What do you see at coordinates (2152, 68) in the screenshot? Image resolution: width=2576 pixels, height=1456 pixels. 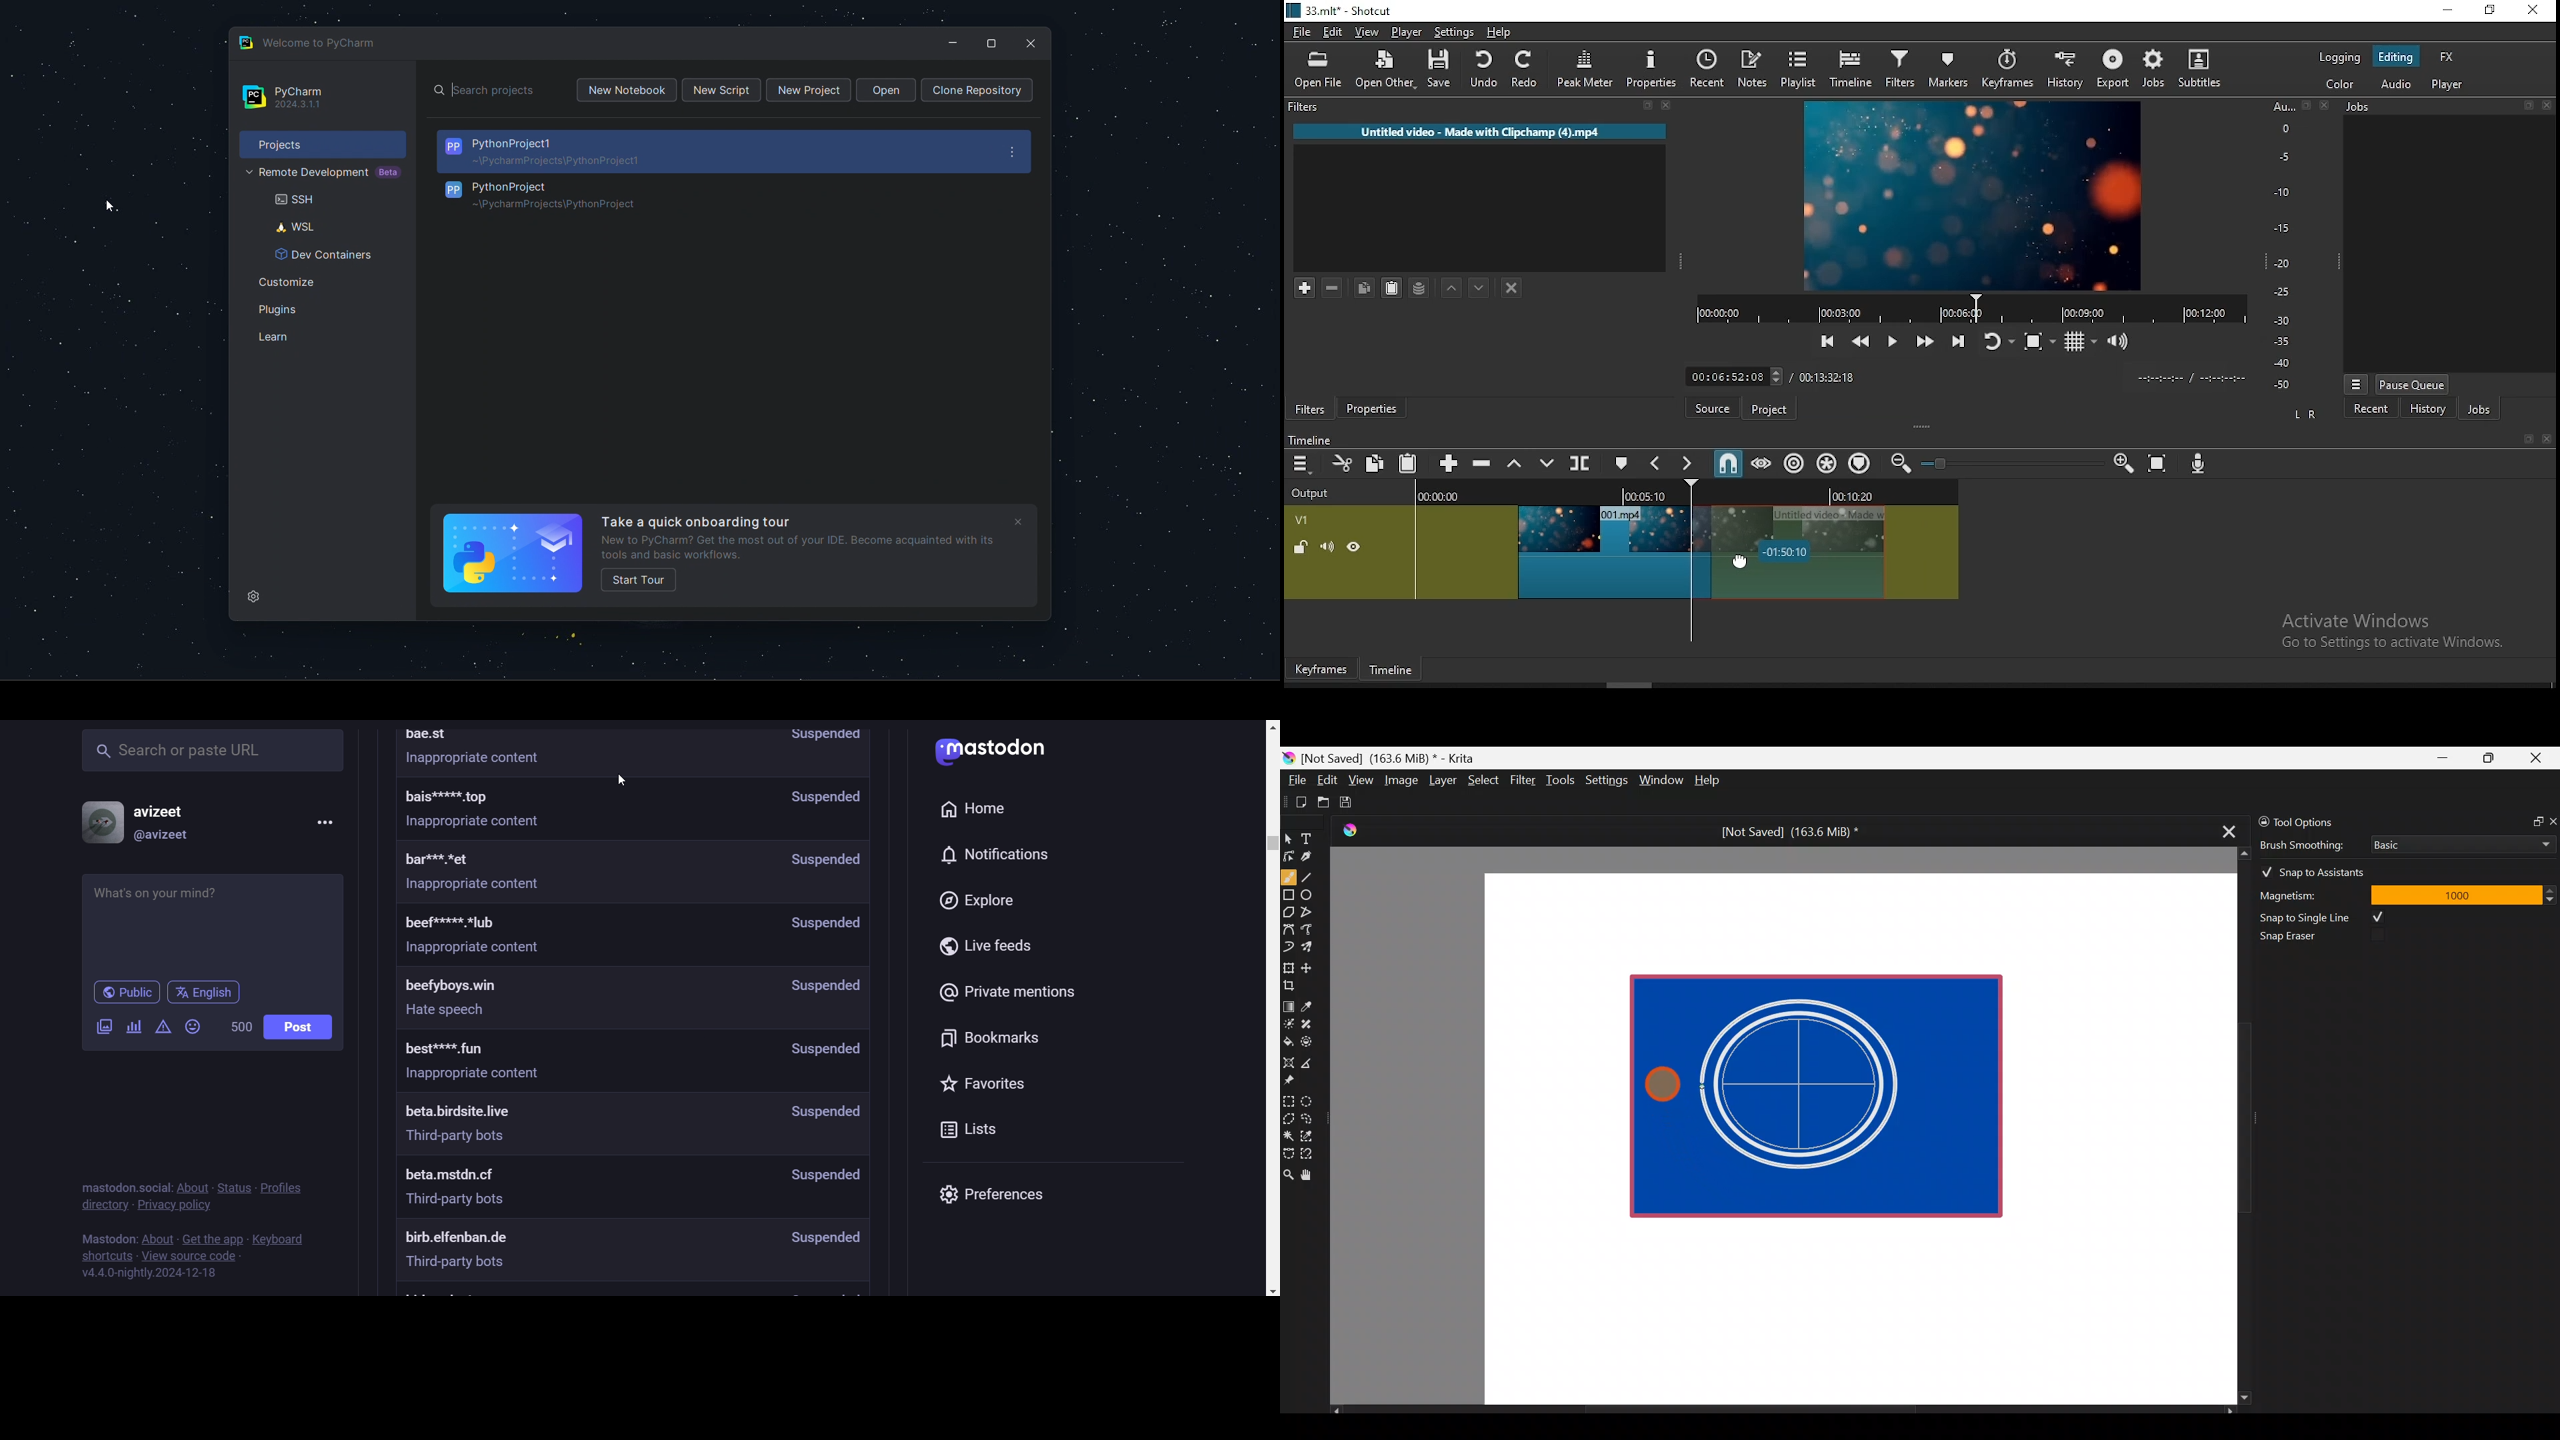 I see `jobs` at bounding box center [2152, 68].